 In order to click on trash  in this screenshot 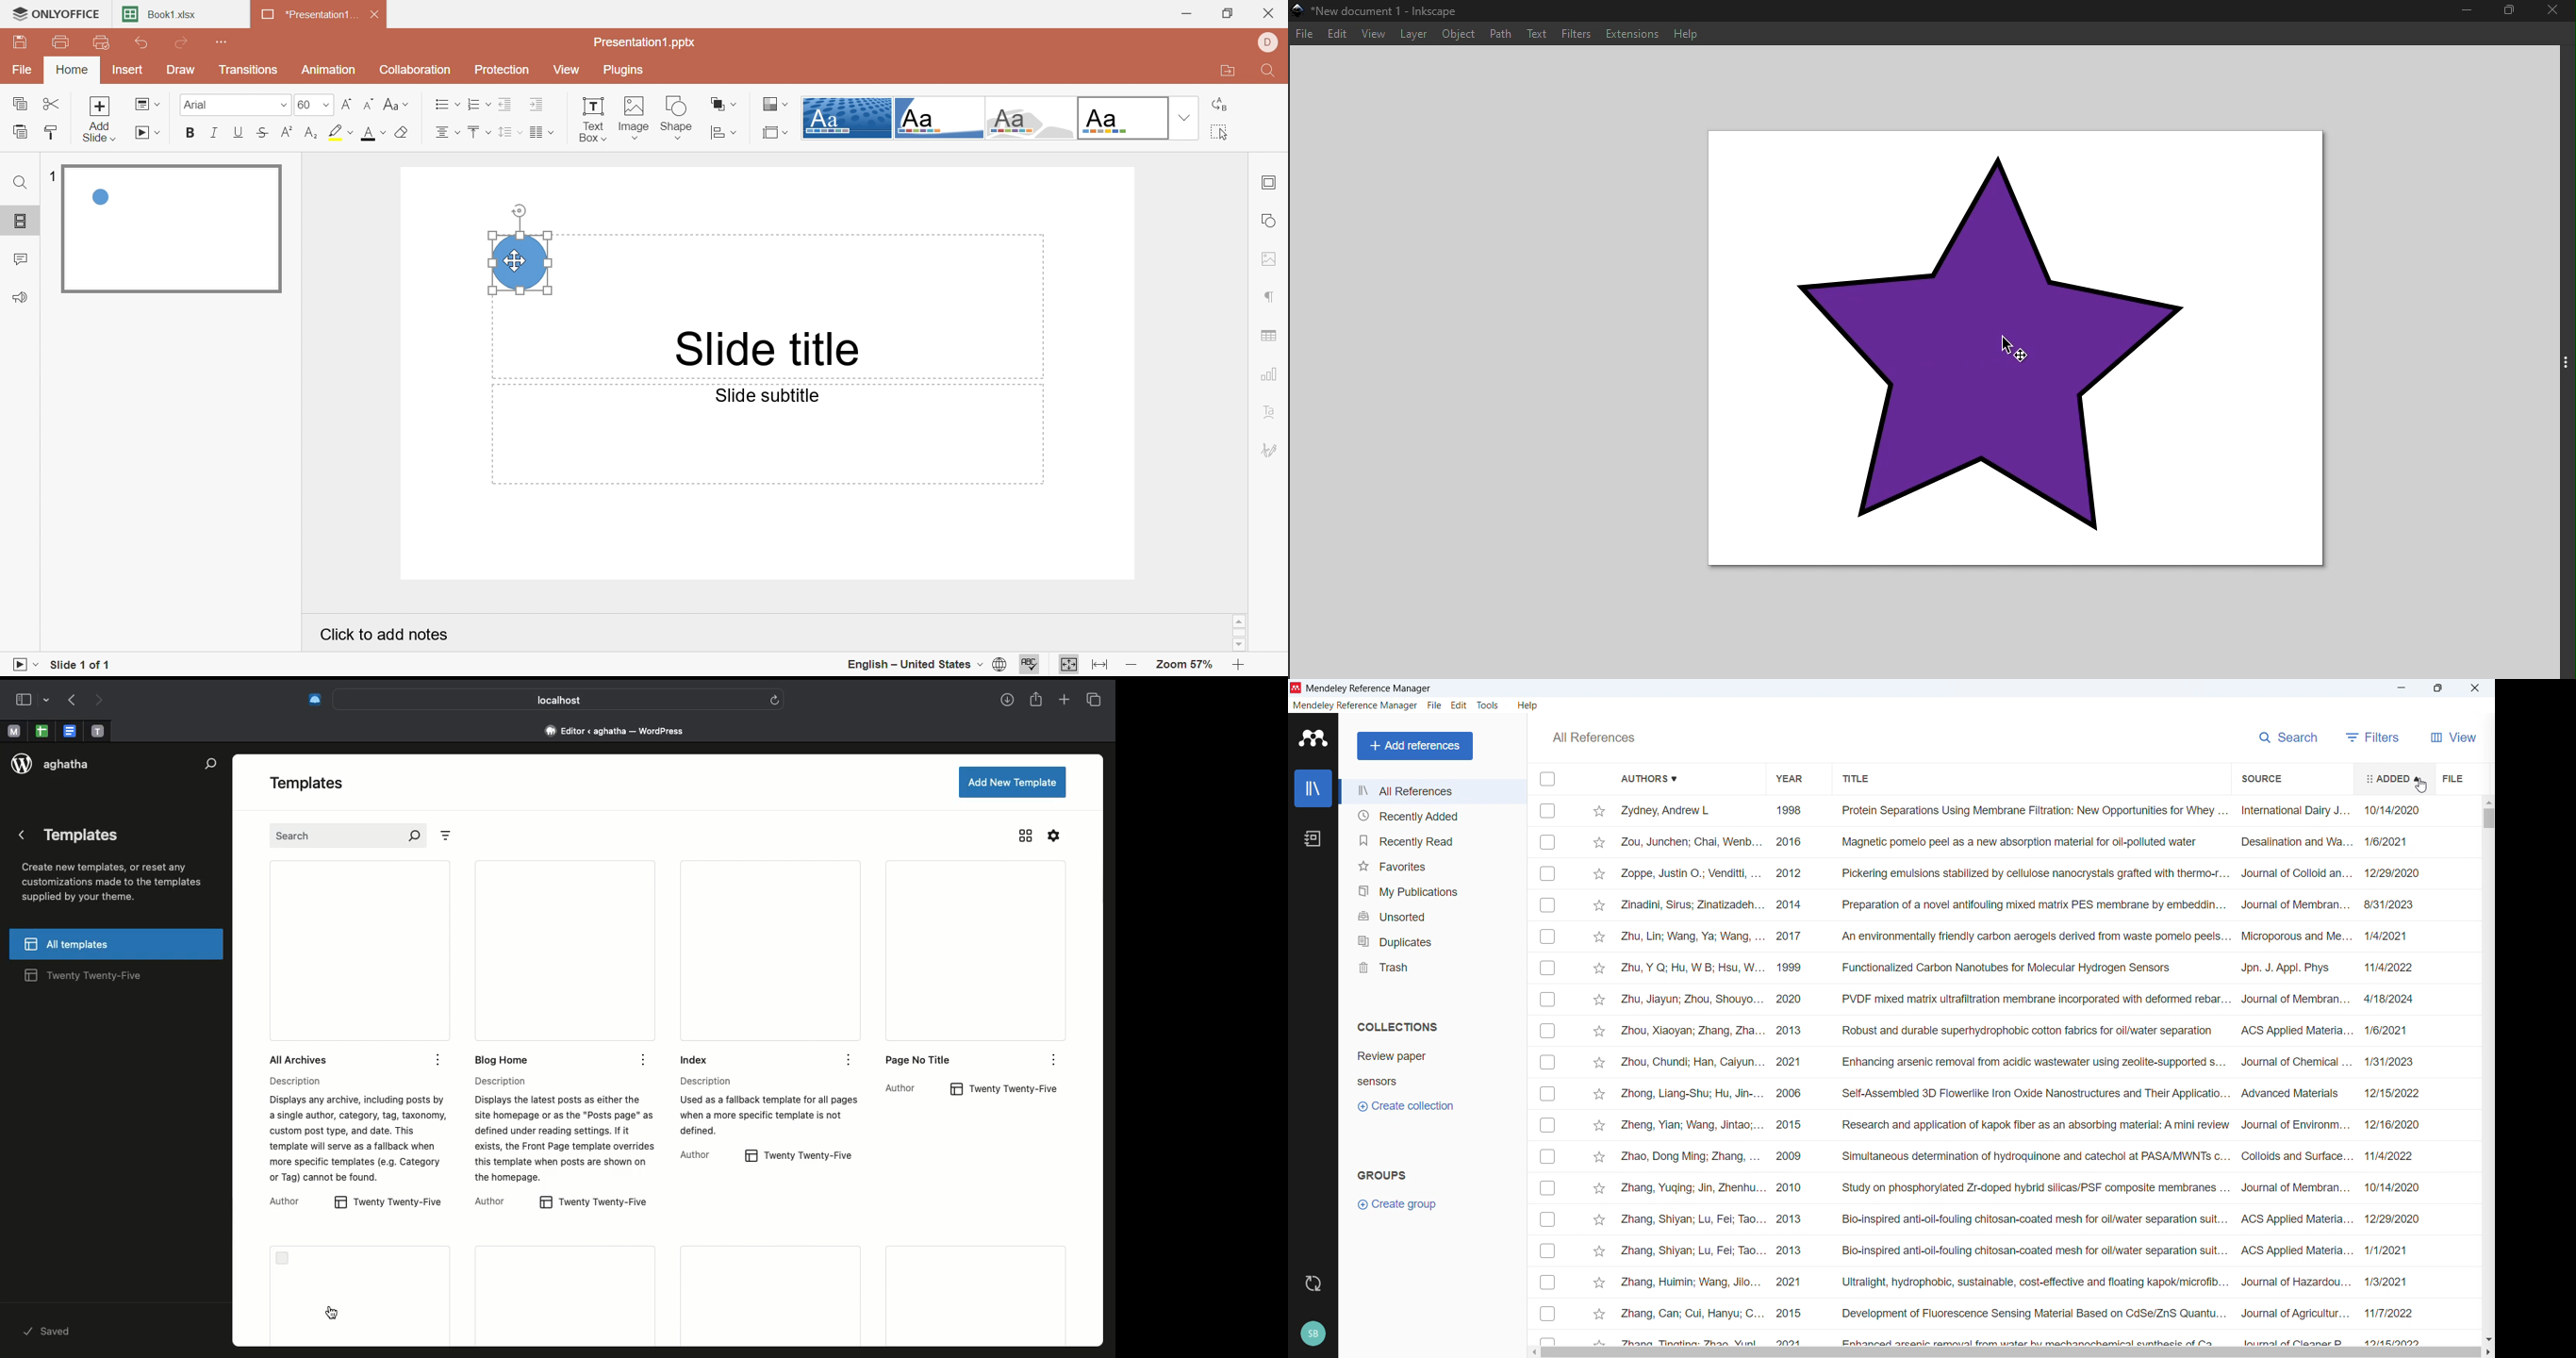, I will do `click(1431, 965)`.